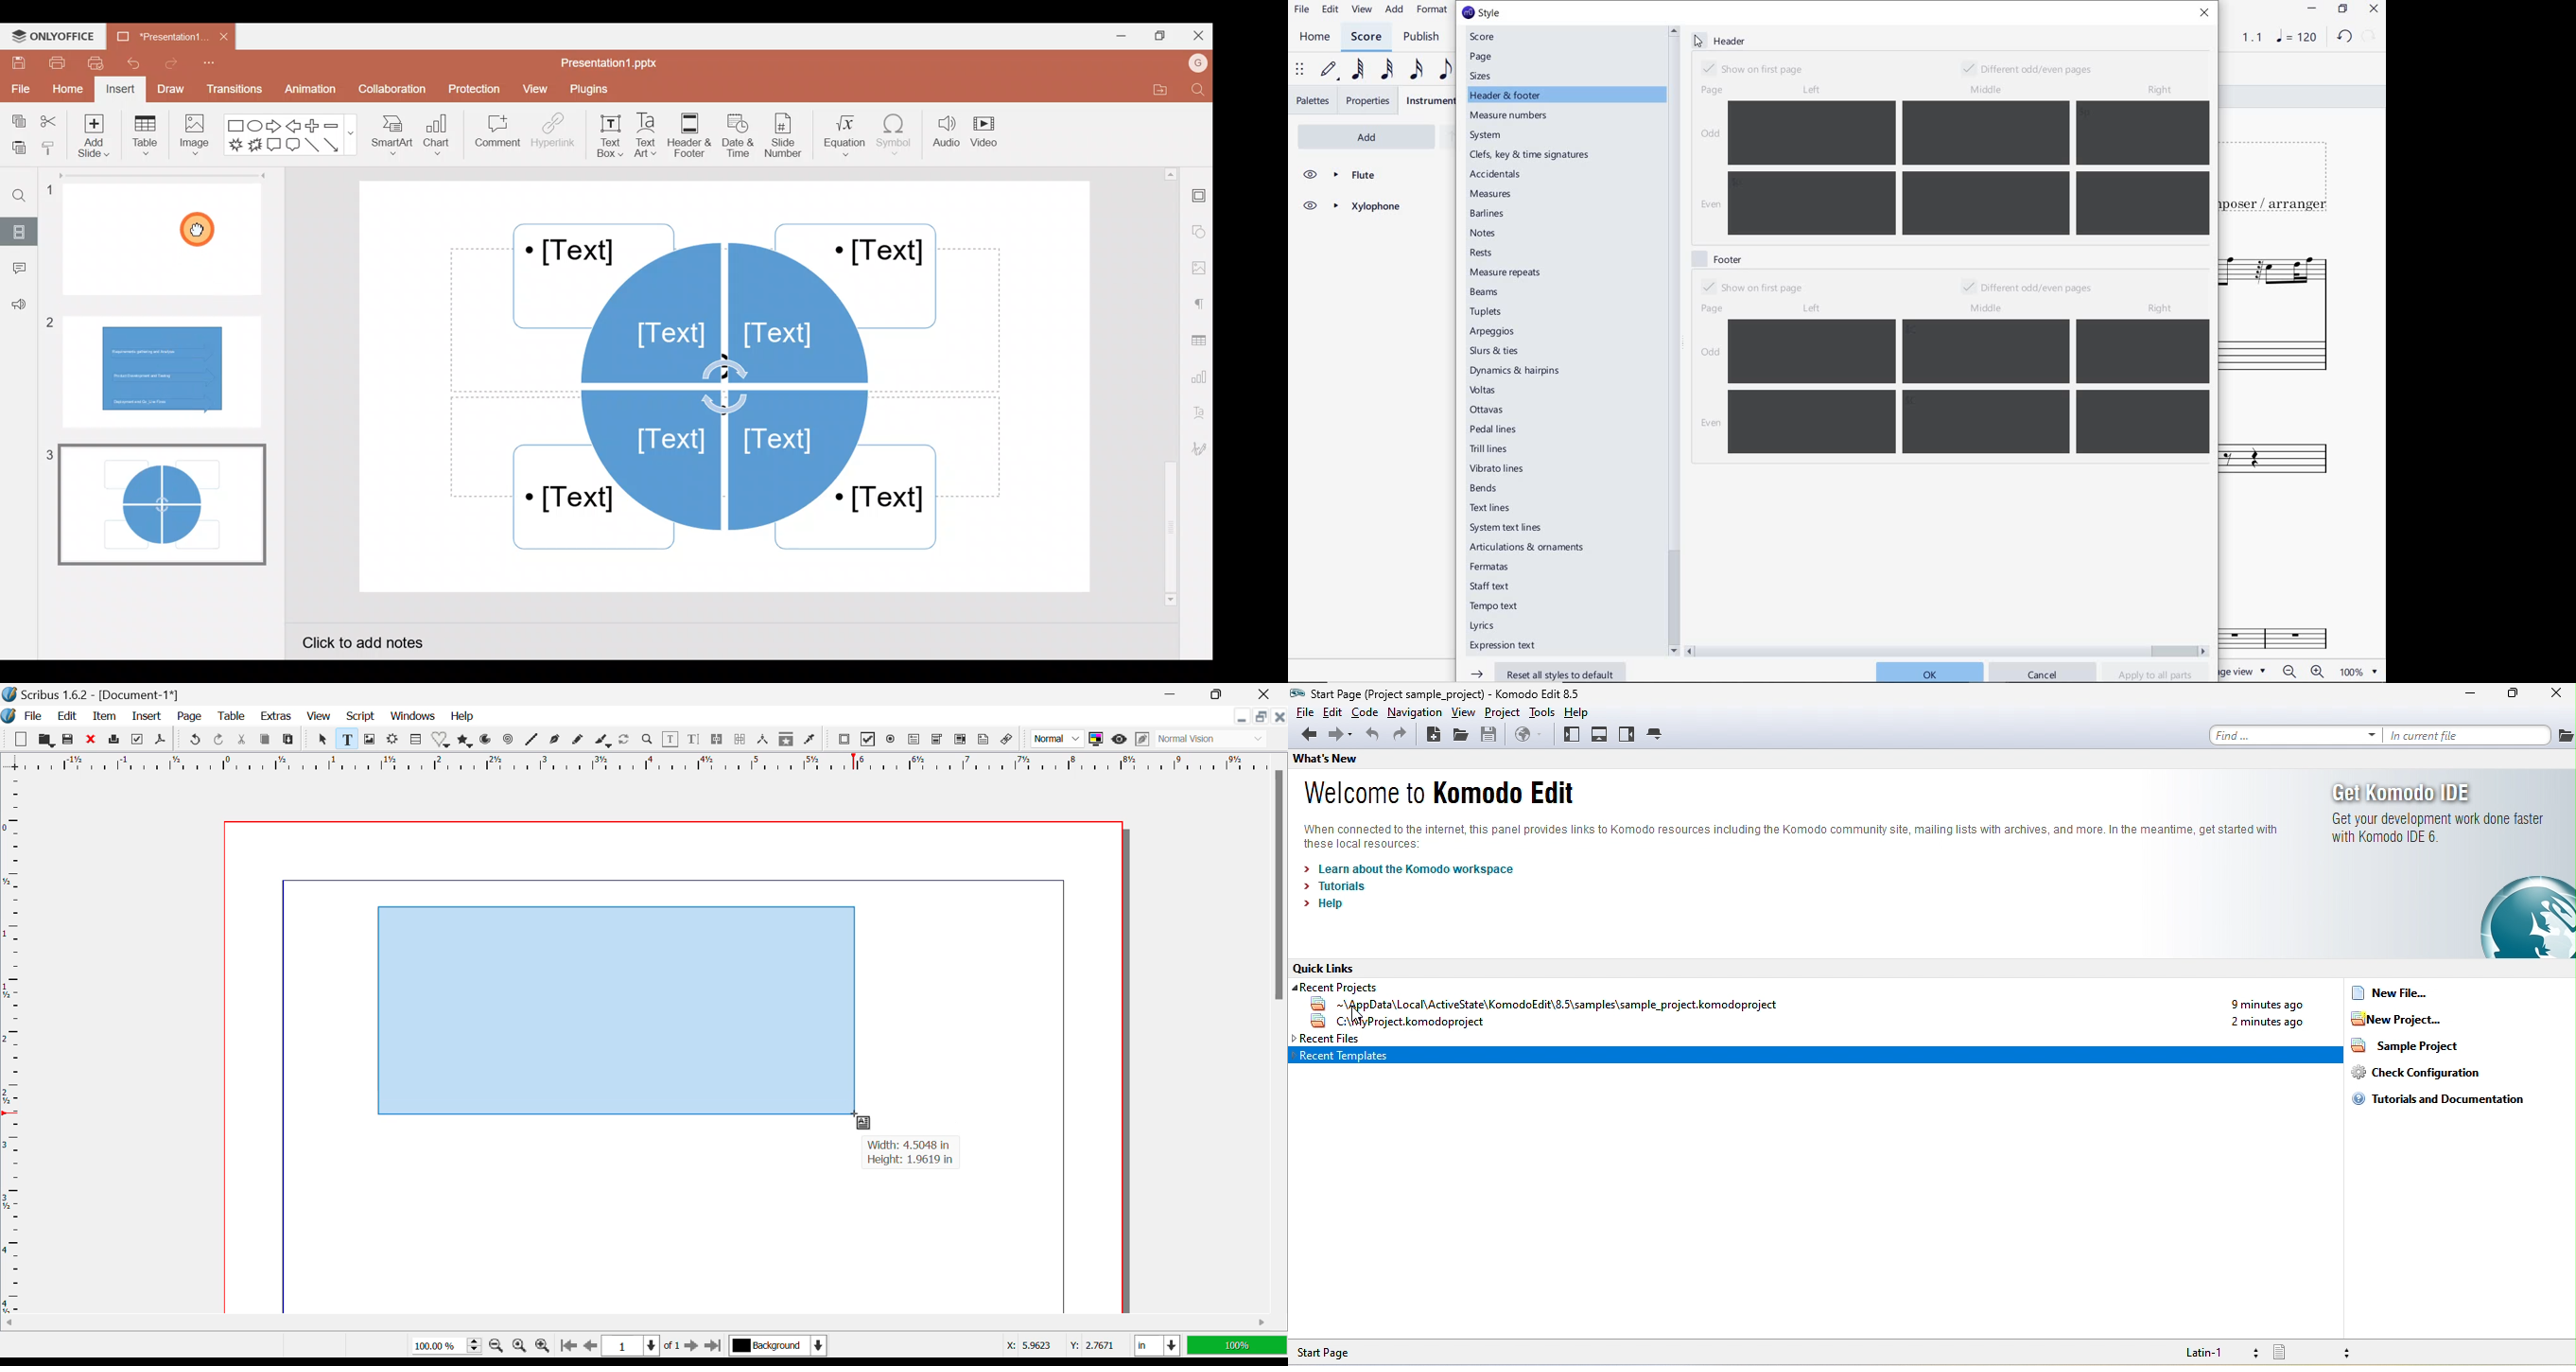 This screenshot has height=1372, width=2576. What do you see at coordinates (169, 87) in the screenshot?
I see `Draw` at bounding box center [169, 87].